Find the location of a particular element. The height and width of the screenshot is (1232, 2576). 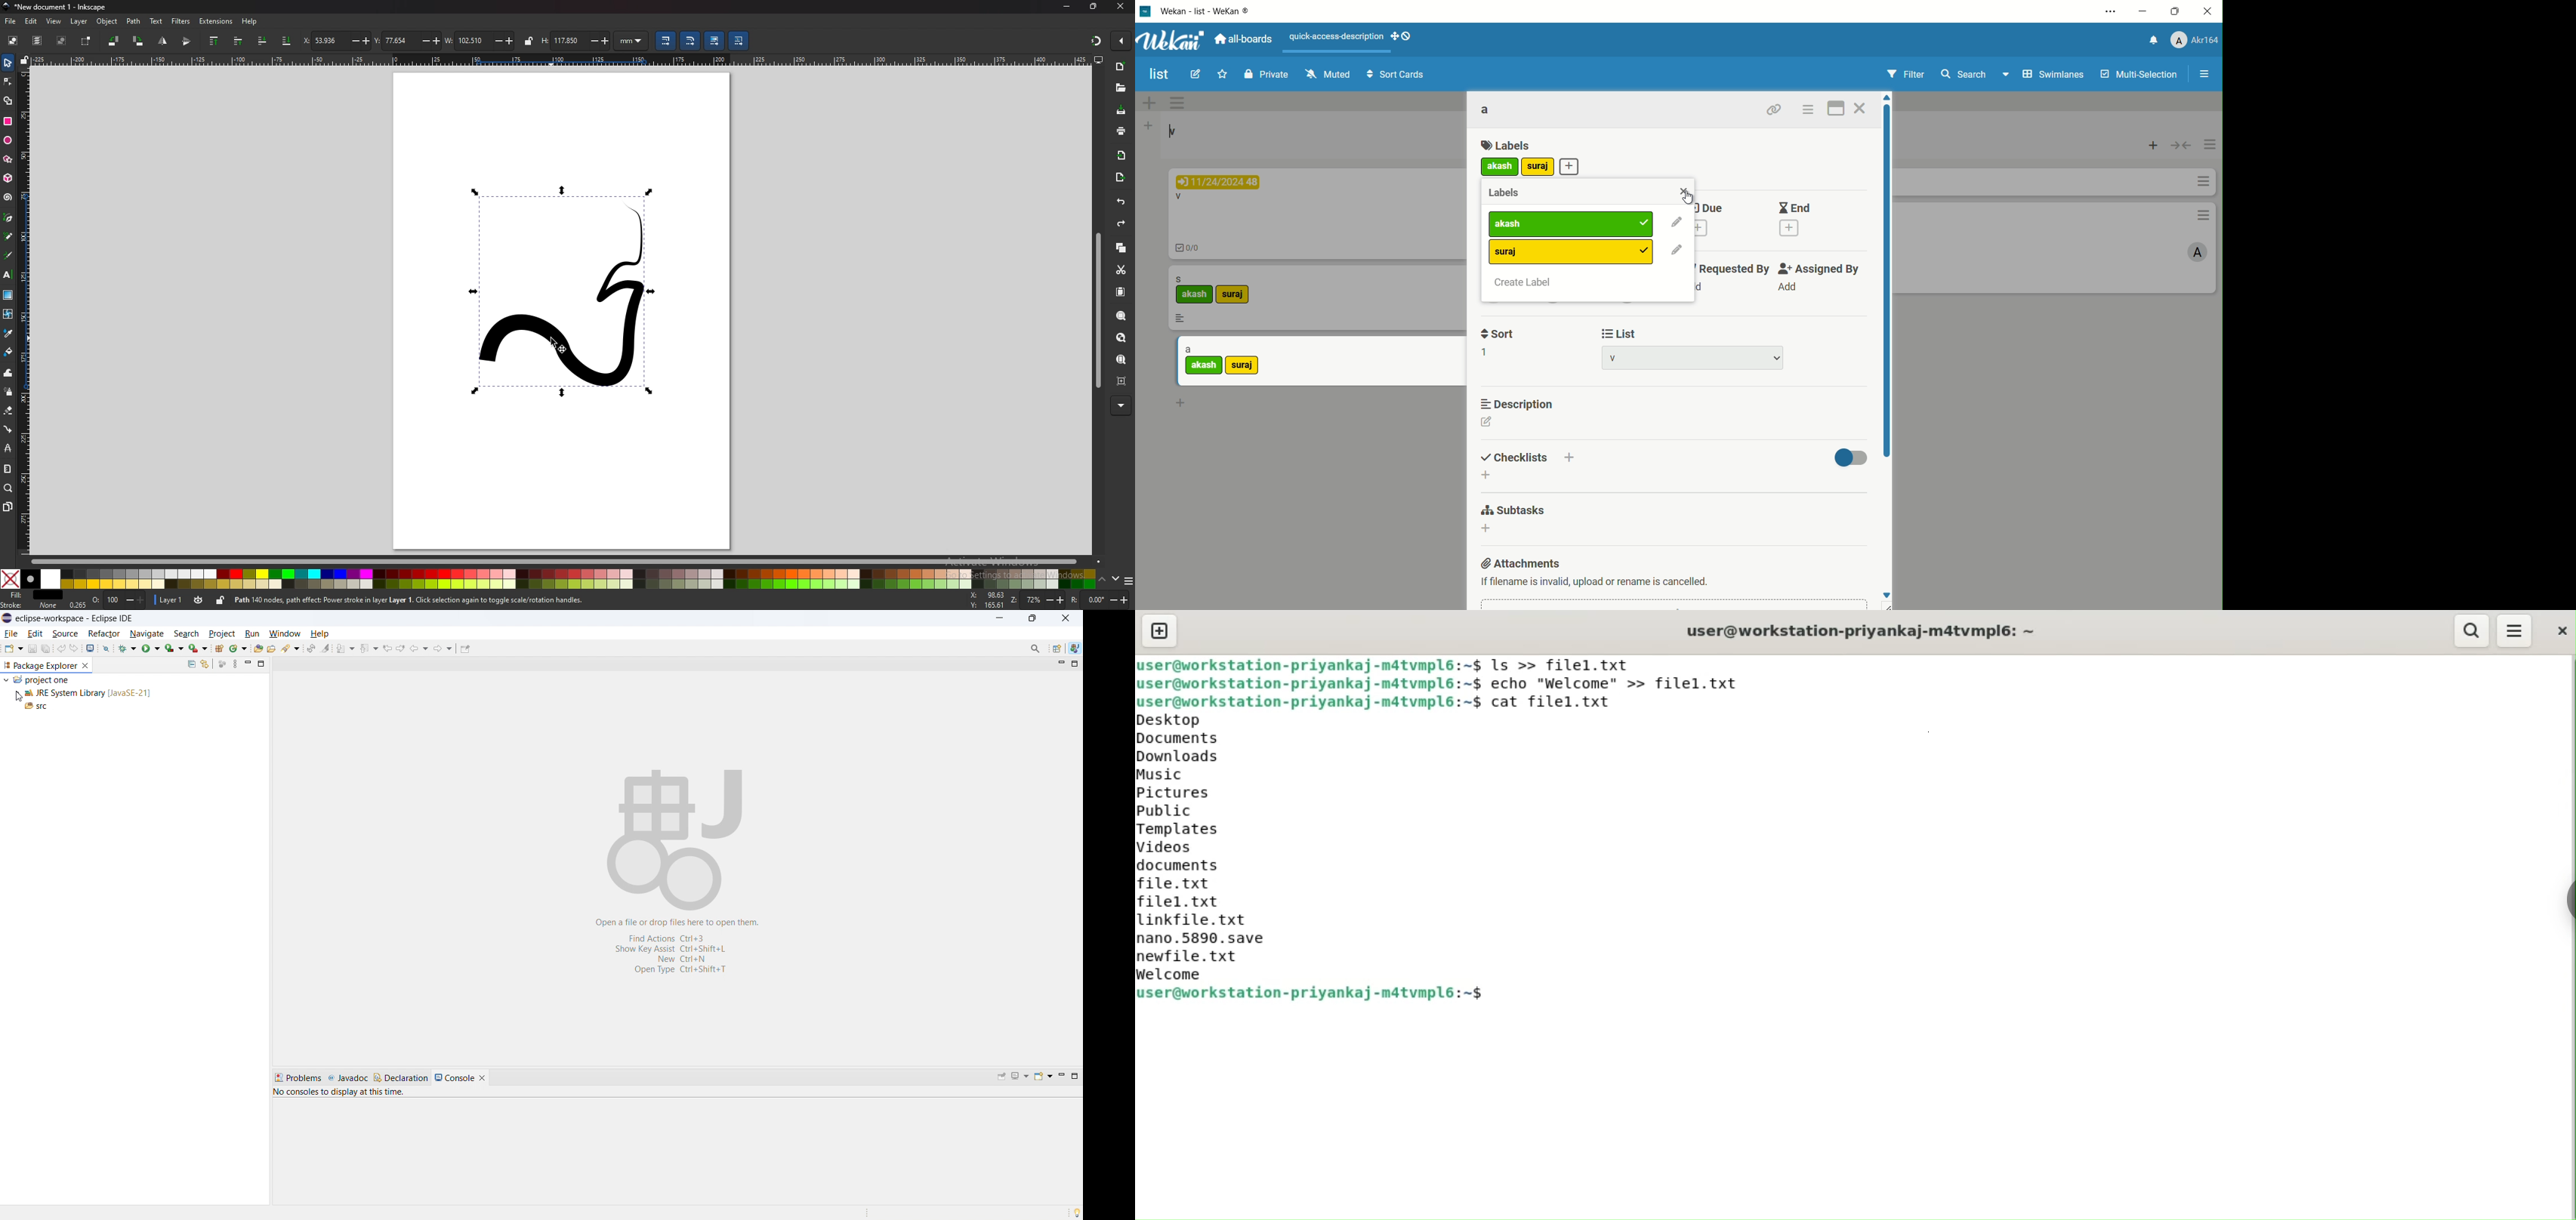

connector is located at coordinates (8, 429).